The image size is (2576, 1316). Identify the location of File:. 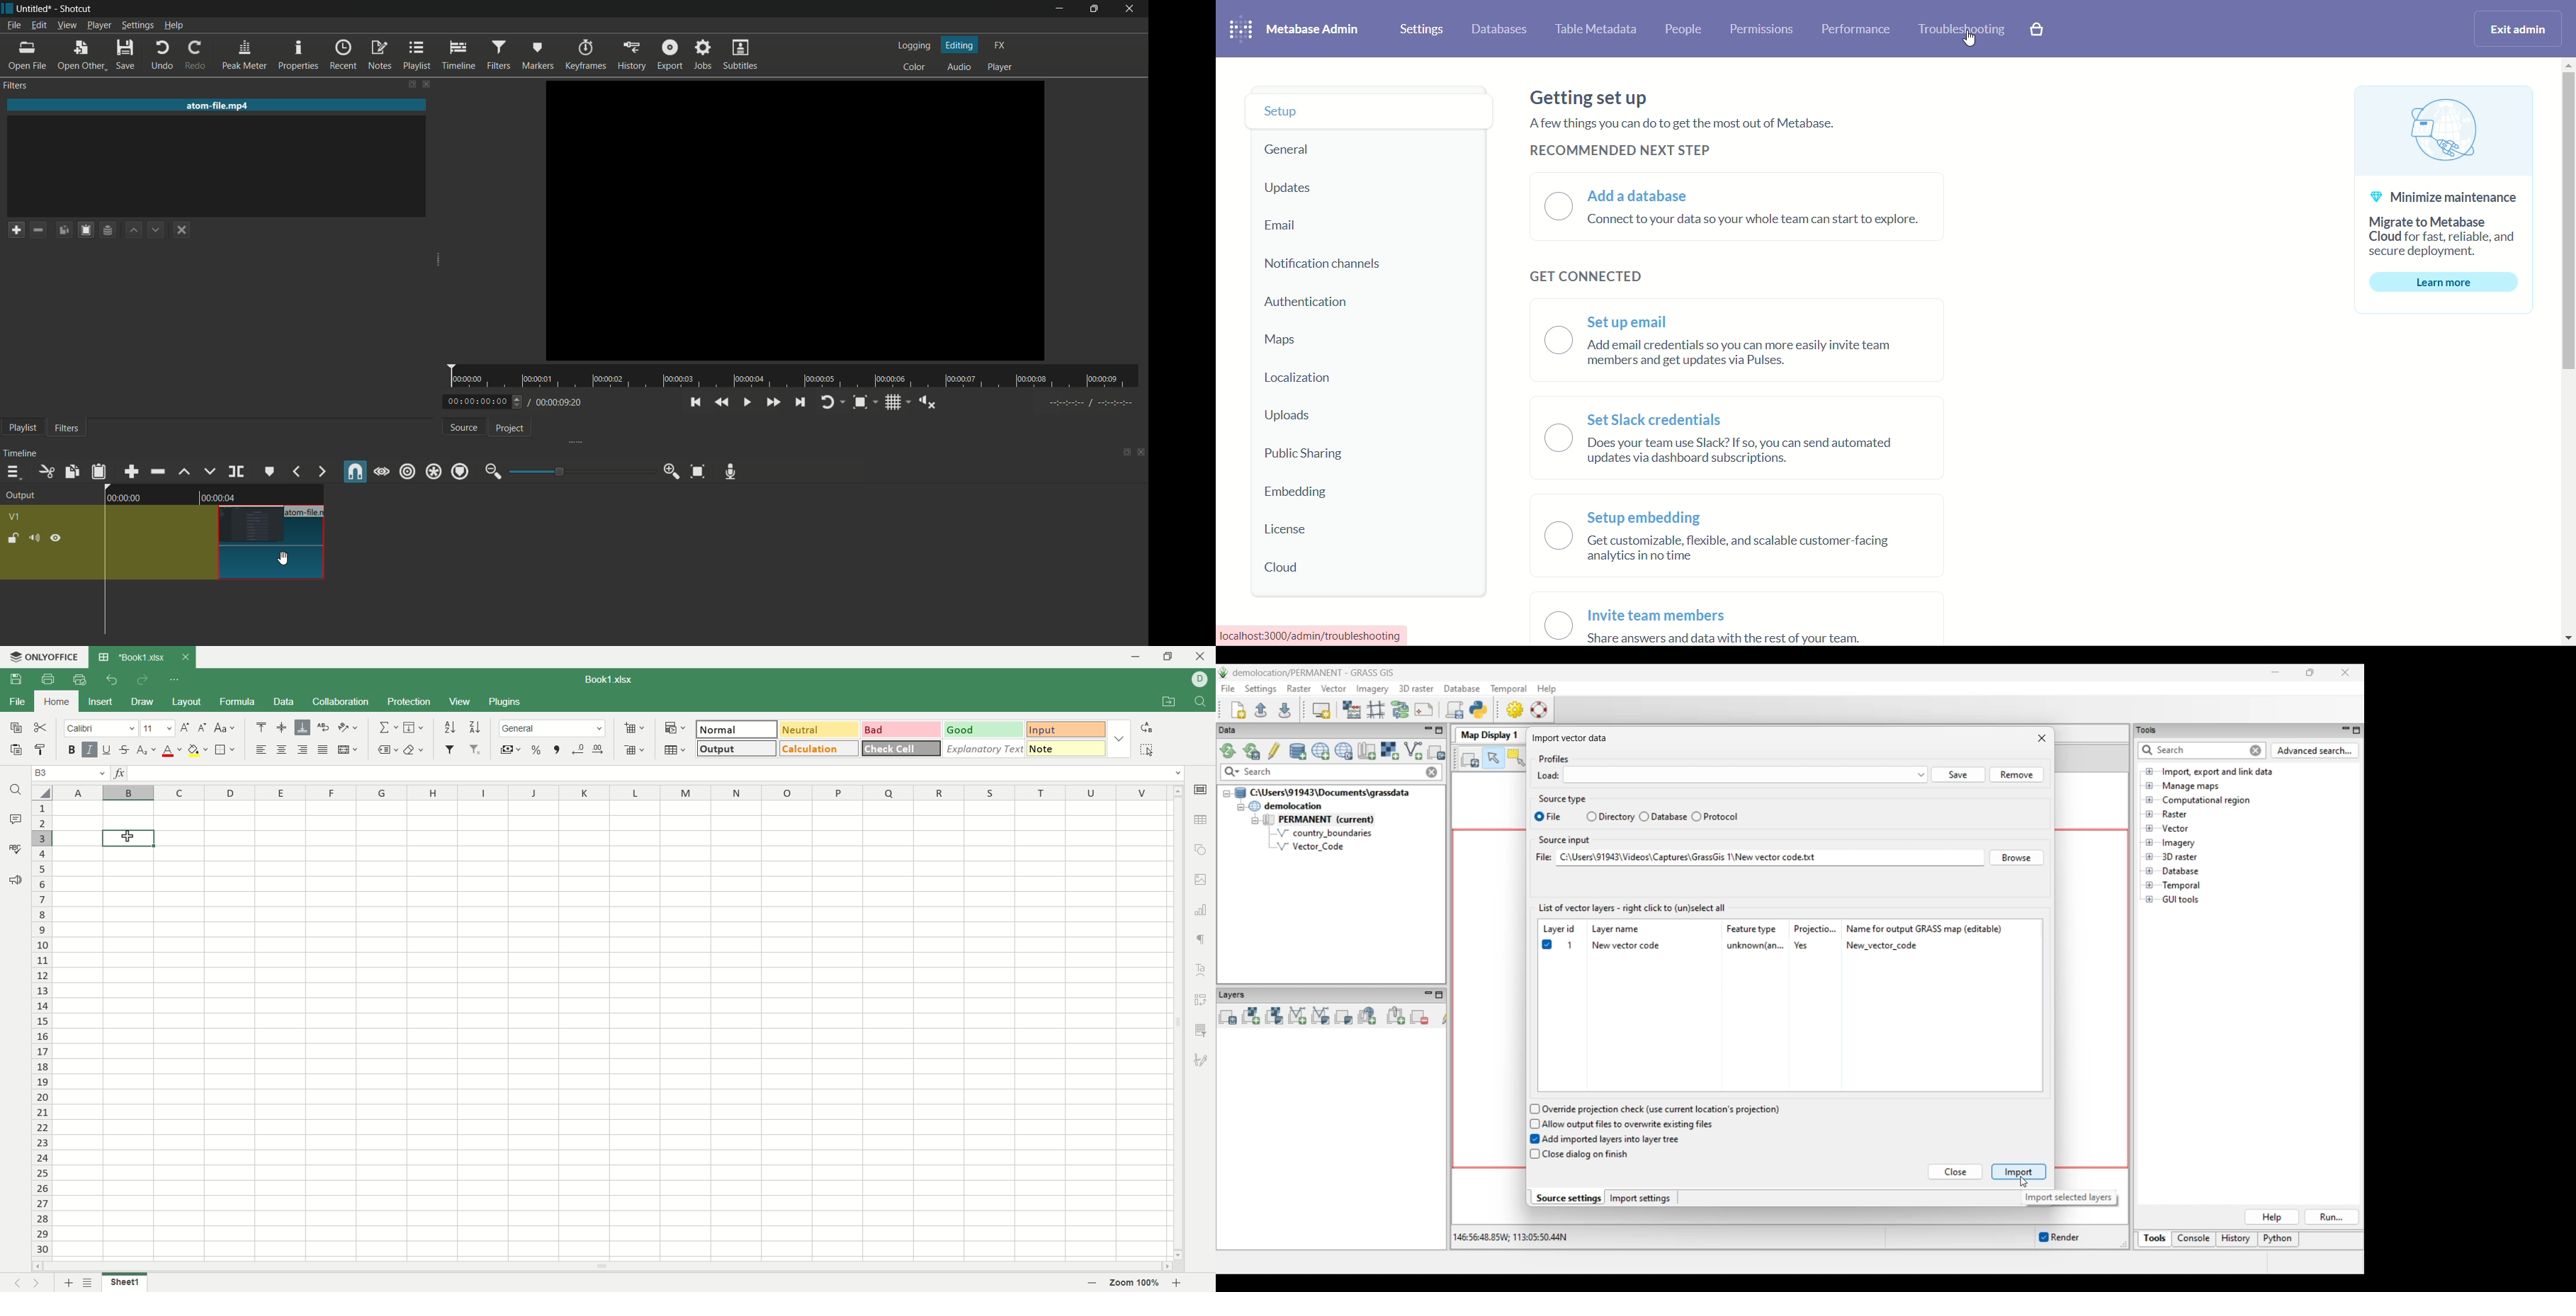
(1542, 857).